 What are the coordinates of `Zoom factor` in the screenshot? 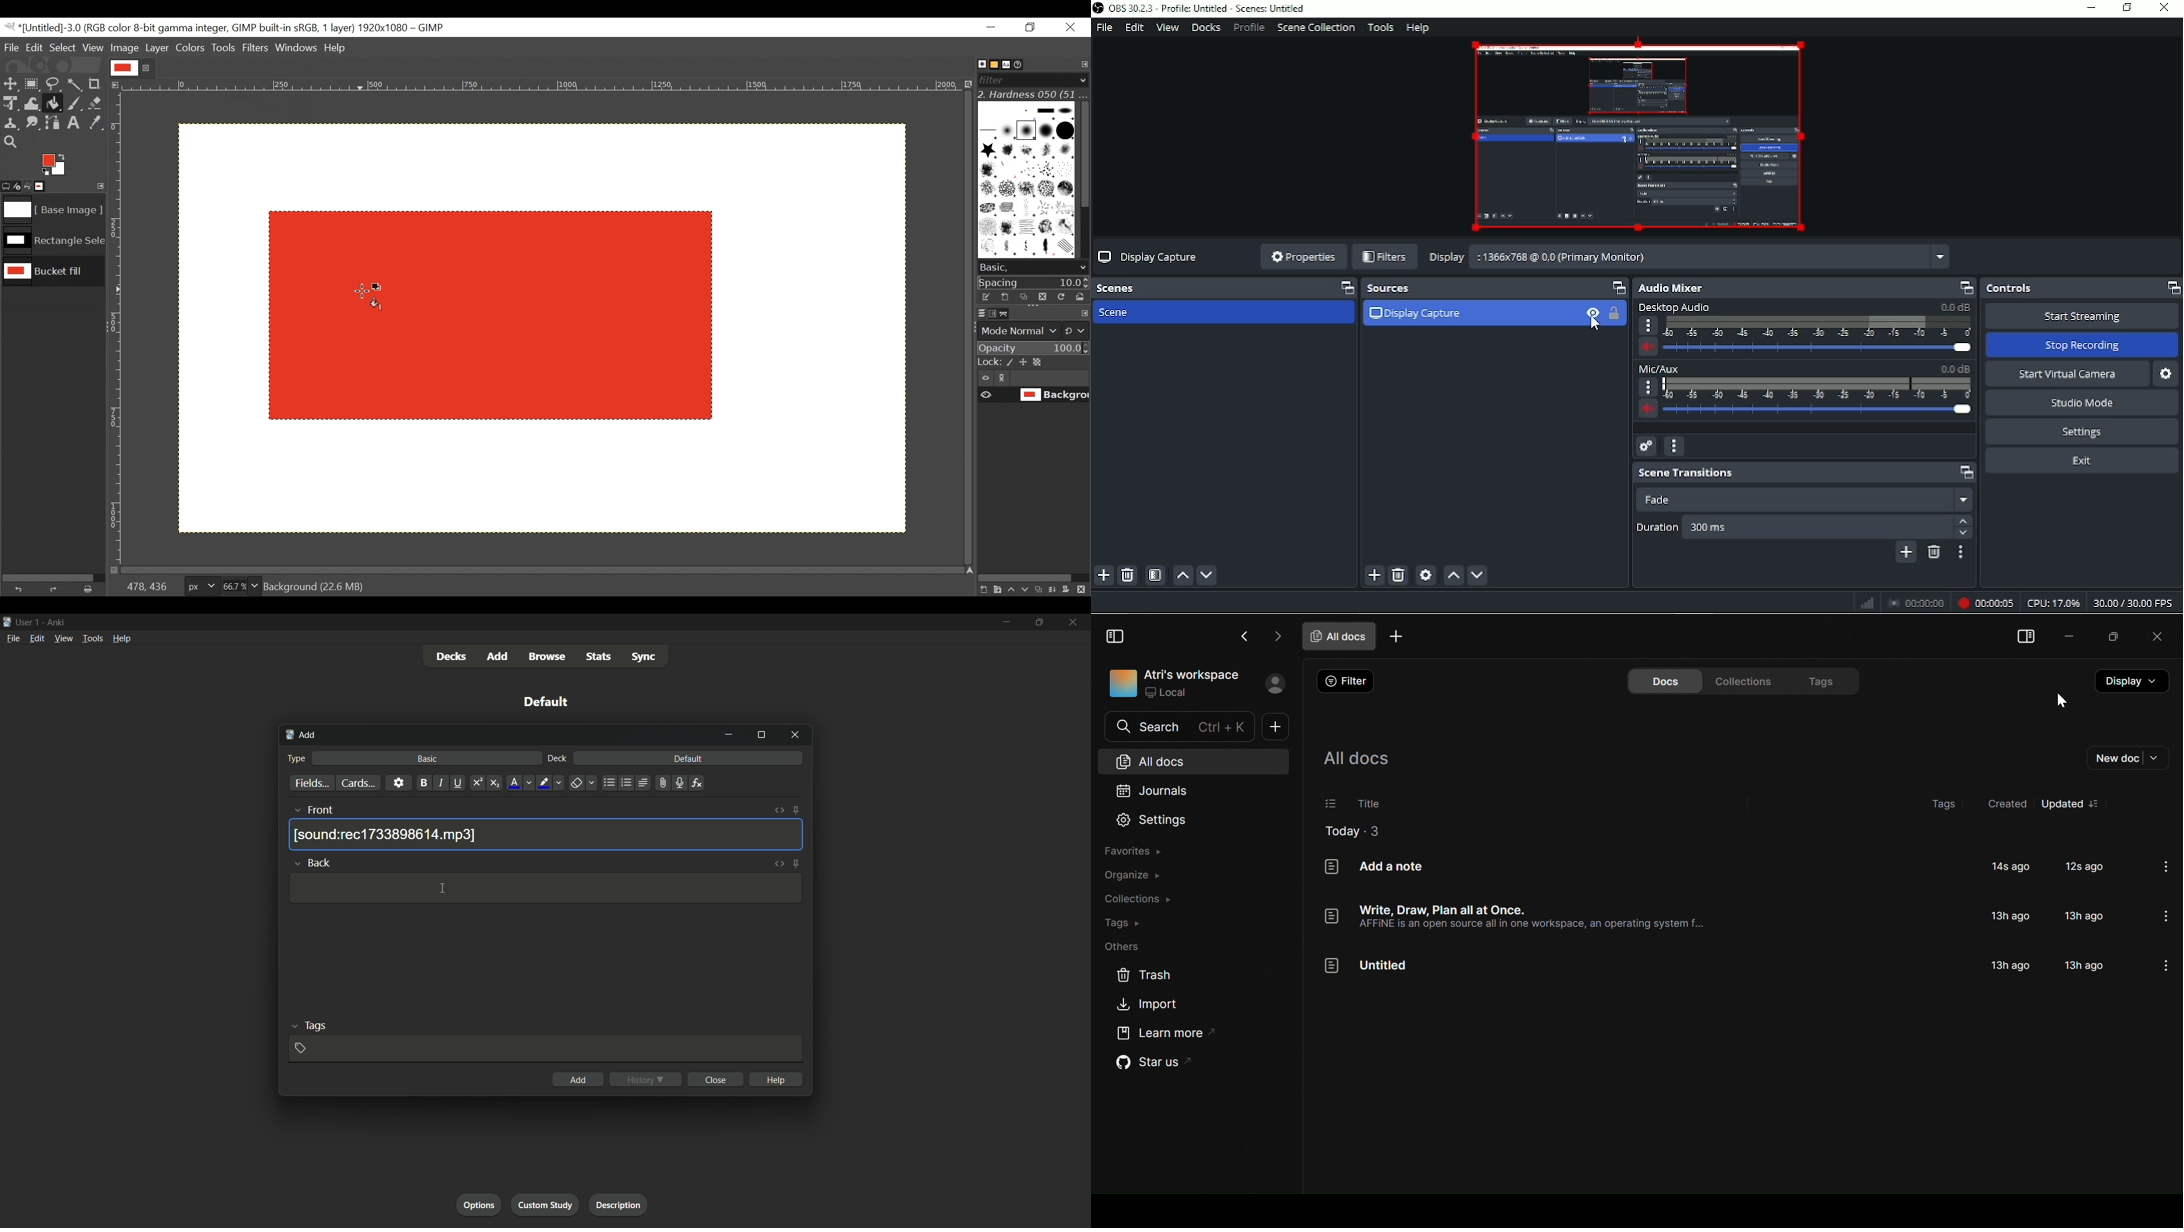 It's located at (242, 584).